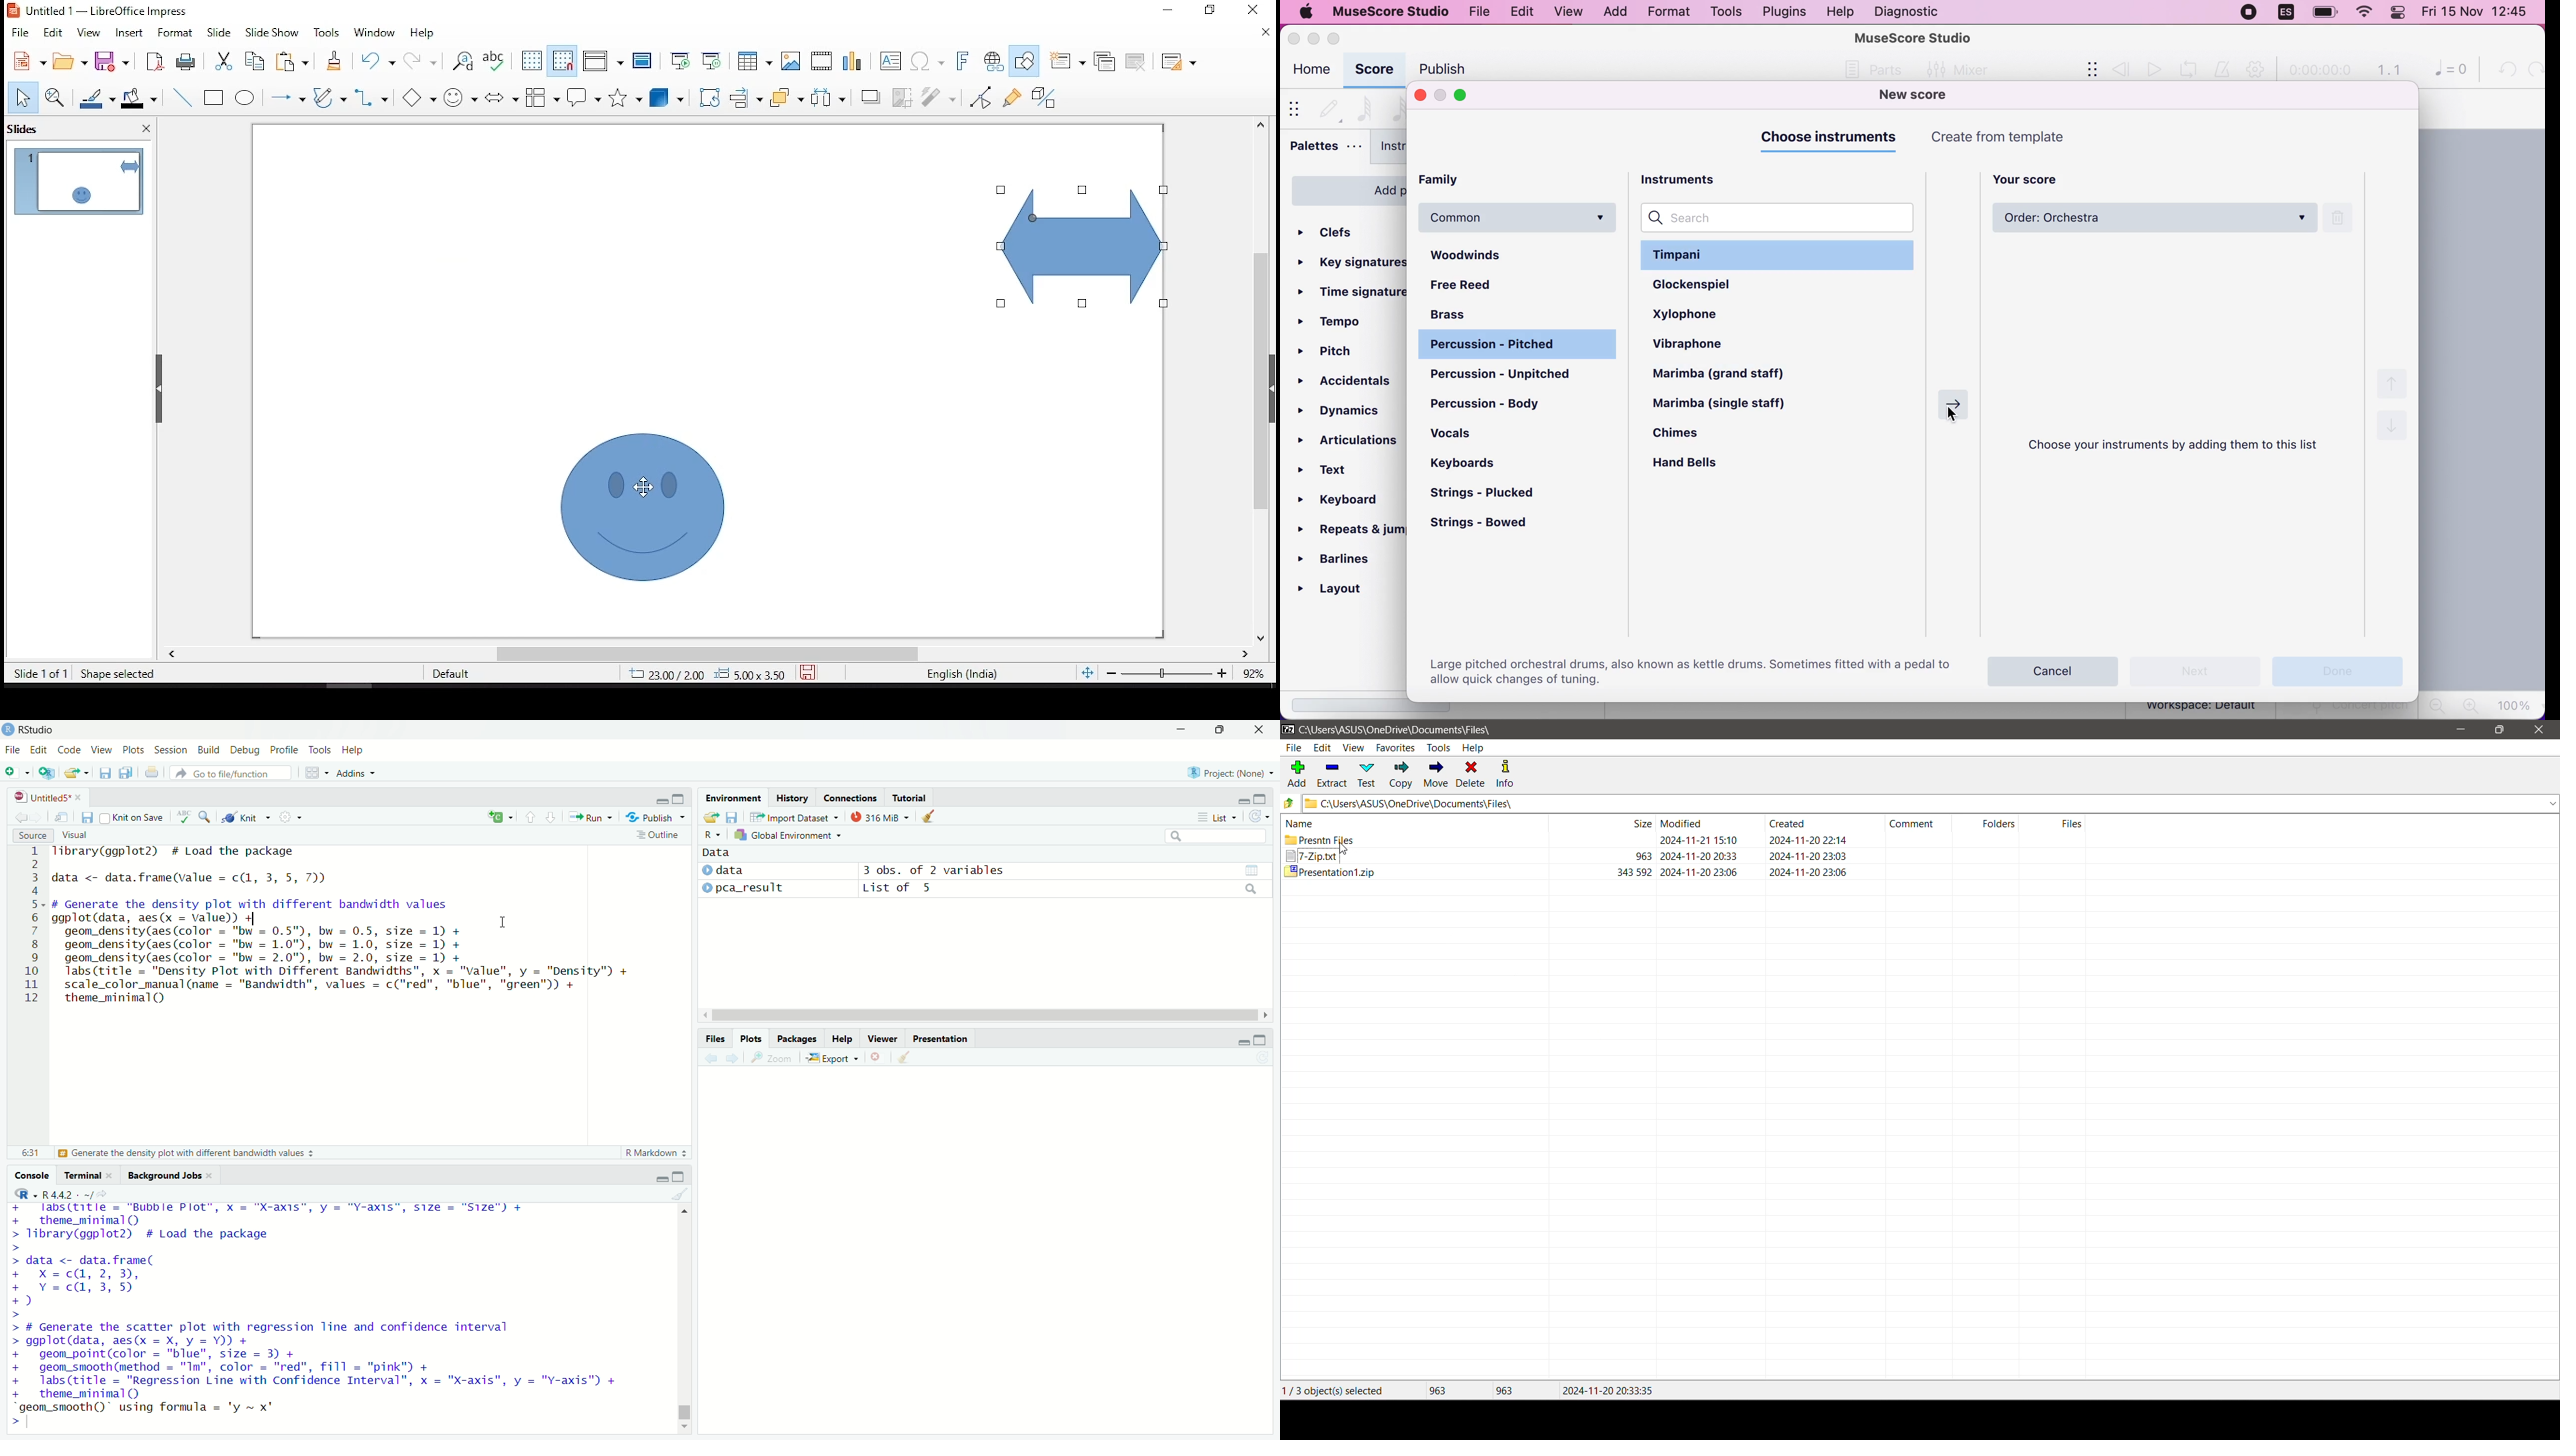  Describe the element at coordinates (1608, 1391) in the screenshot. I see `Modified Date of the last file selected` at that location.